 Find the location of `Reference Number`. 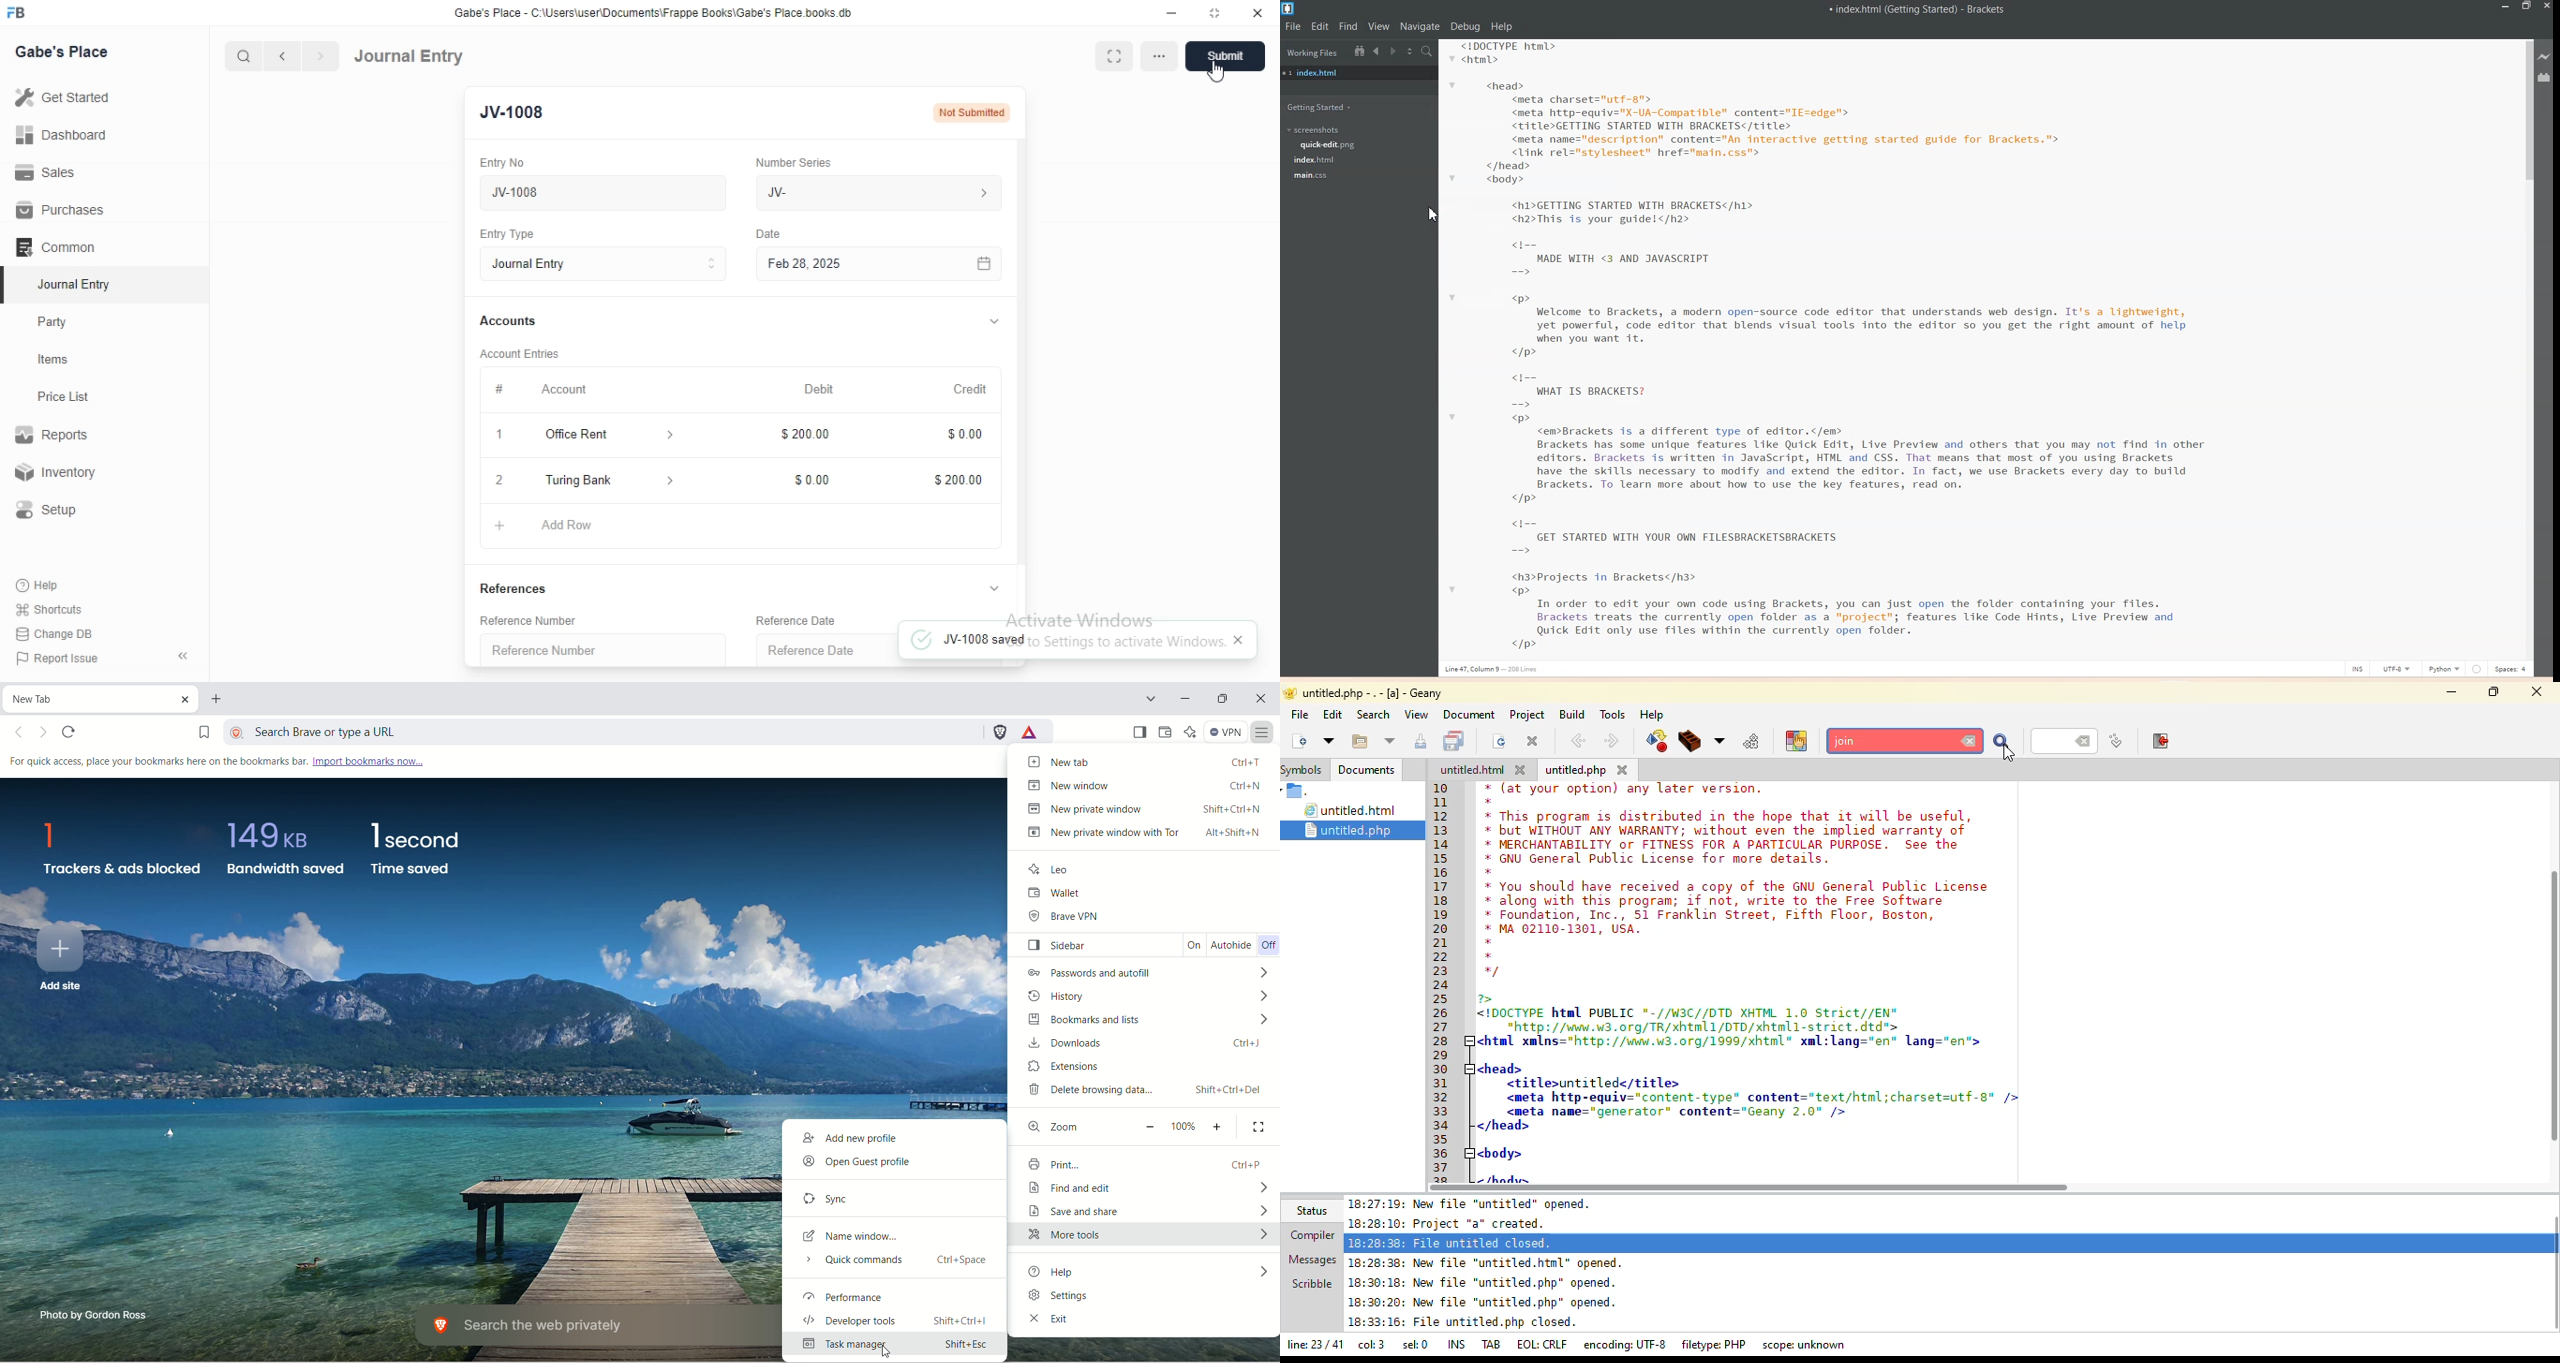

Reference Number is located at coordinates (542, 650).